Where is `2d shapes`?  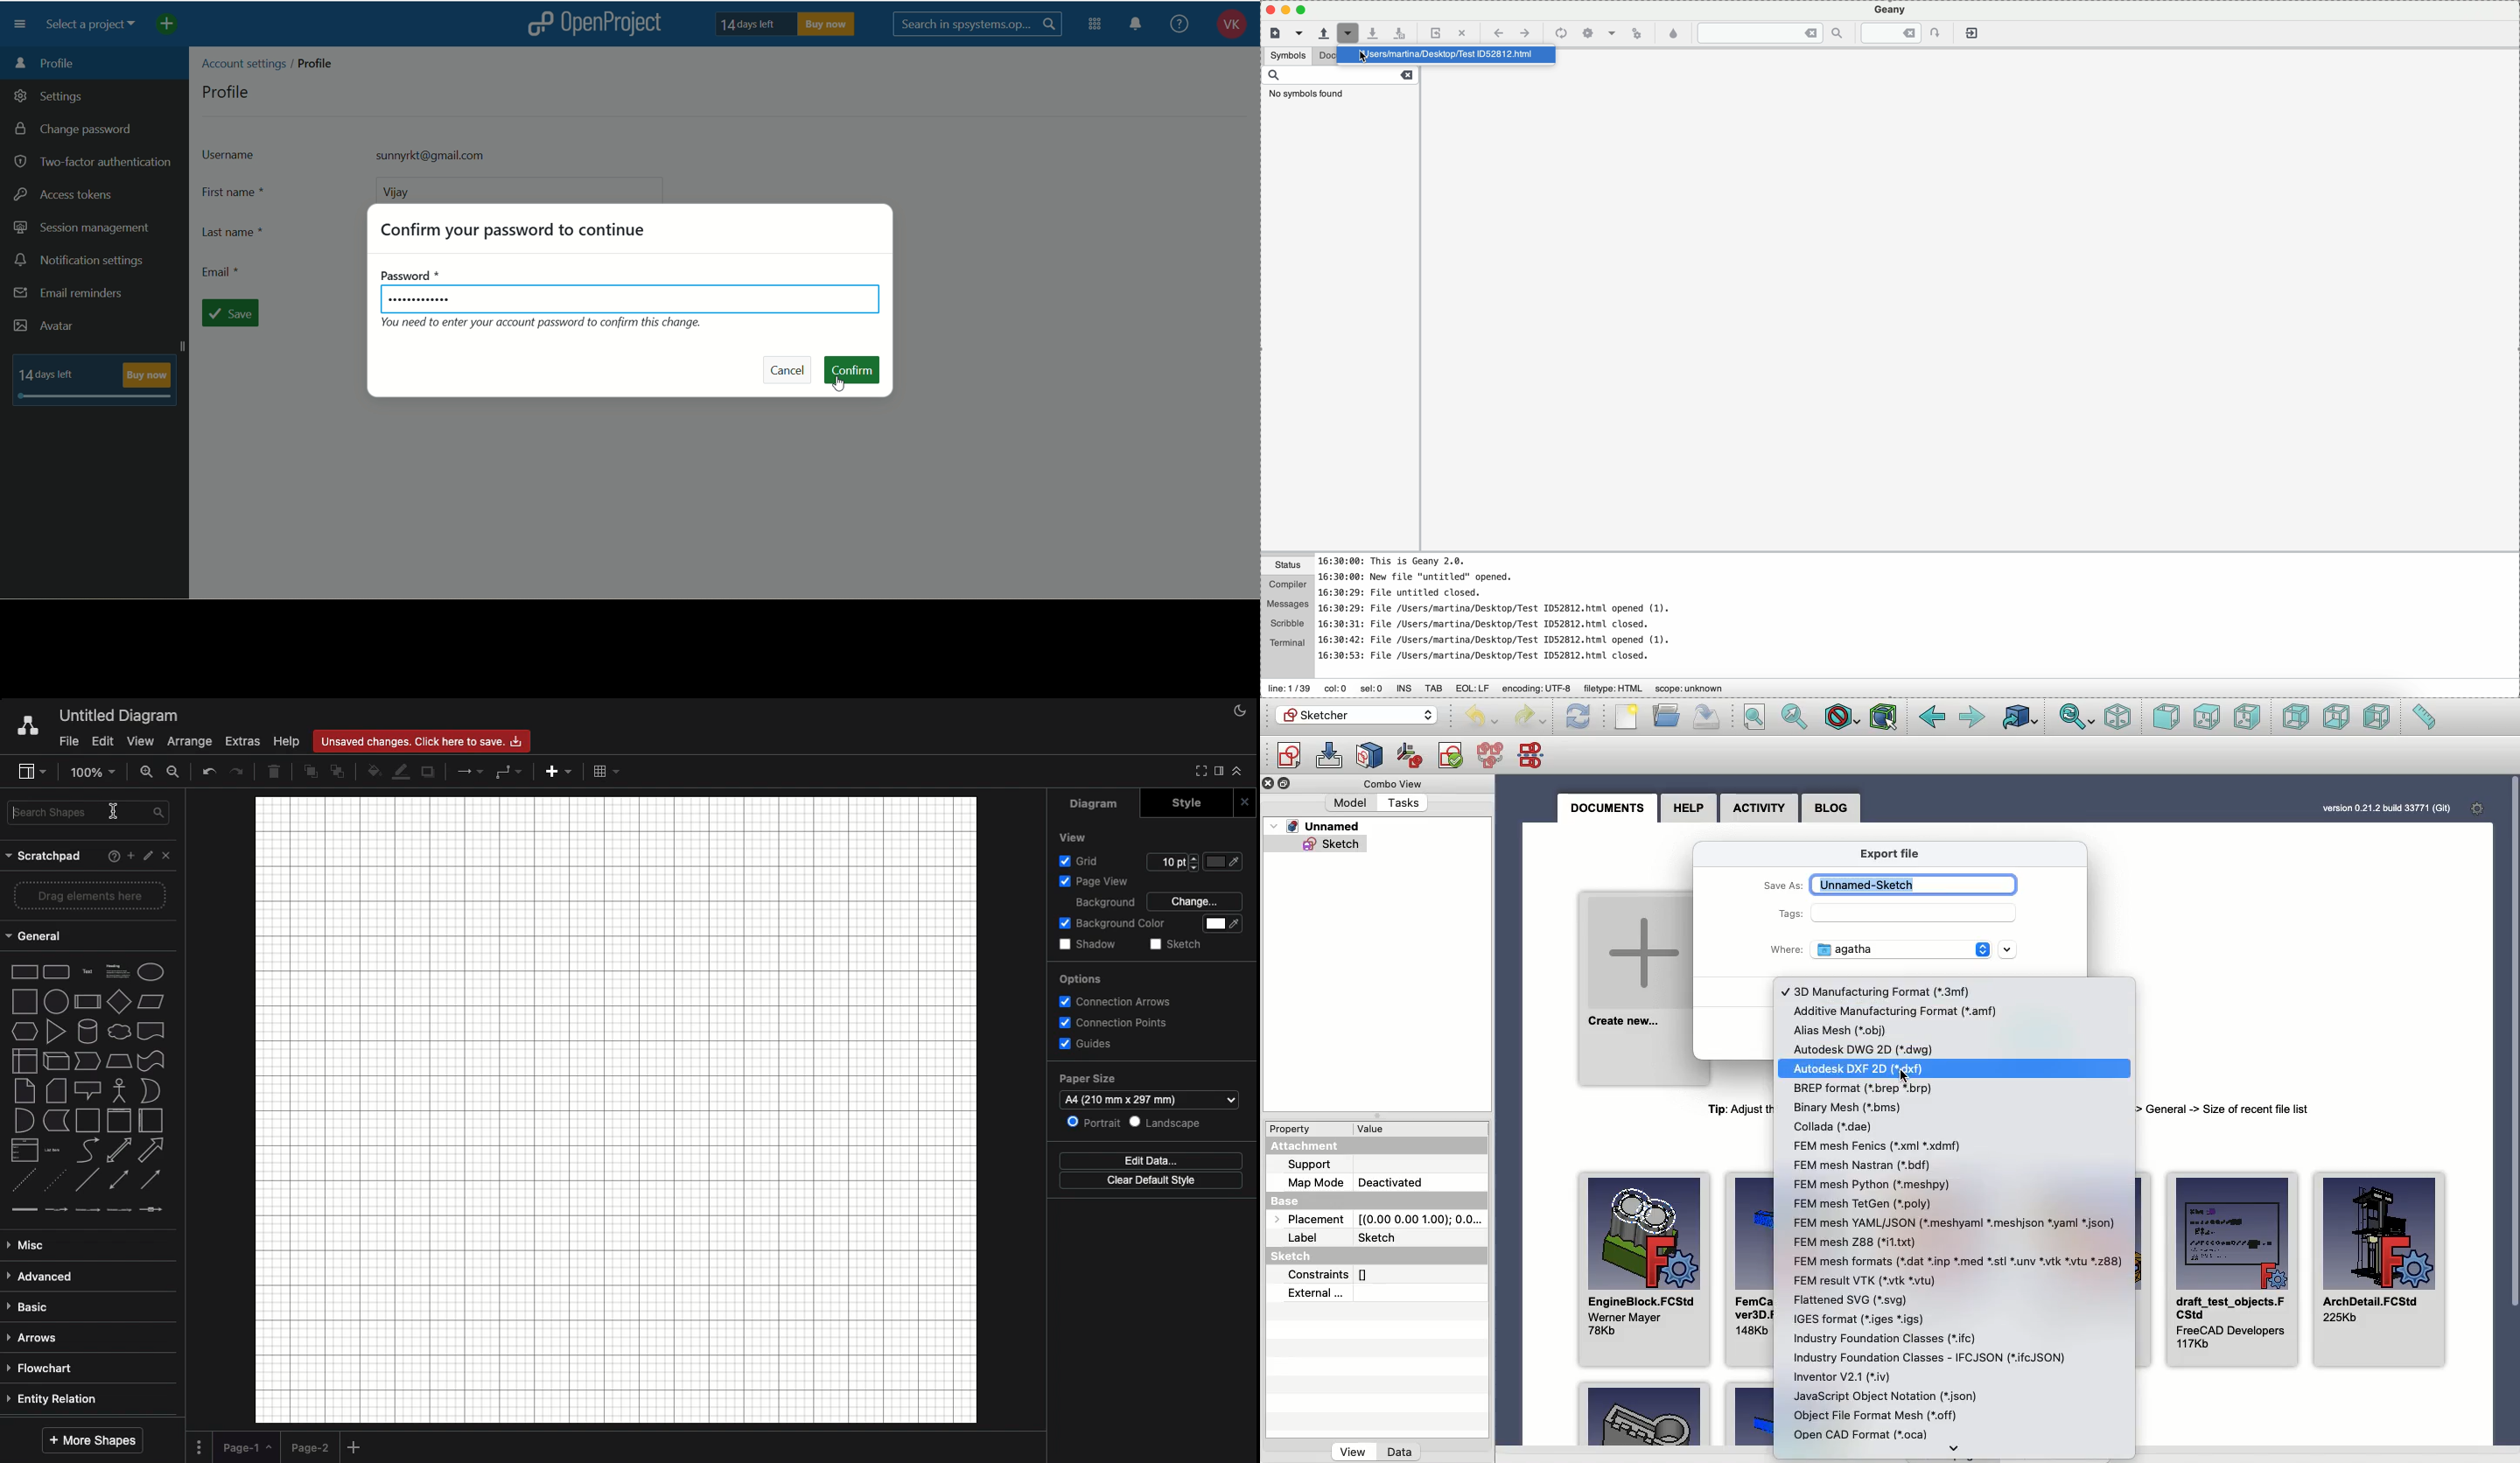
2d shapes is located at coordinates (89, 1032).